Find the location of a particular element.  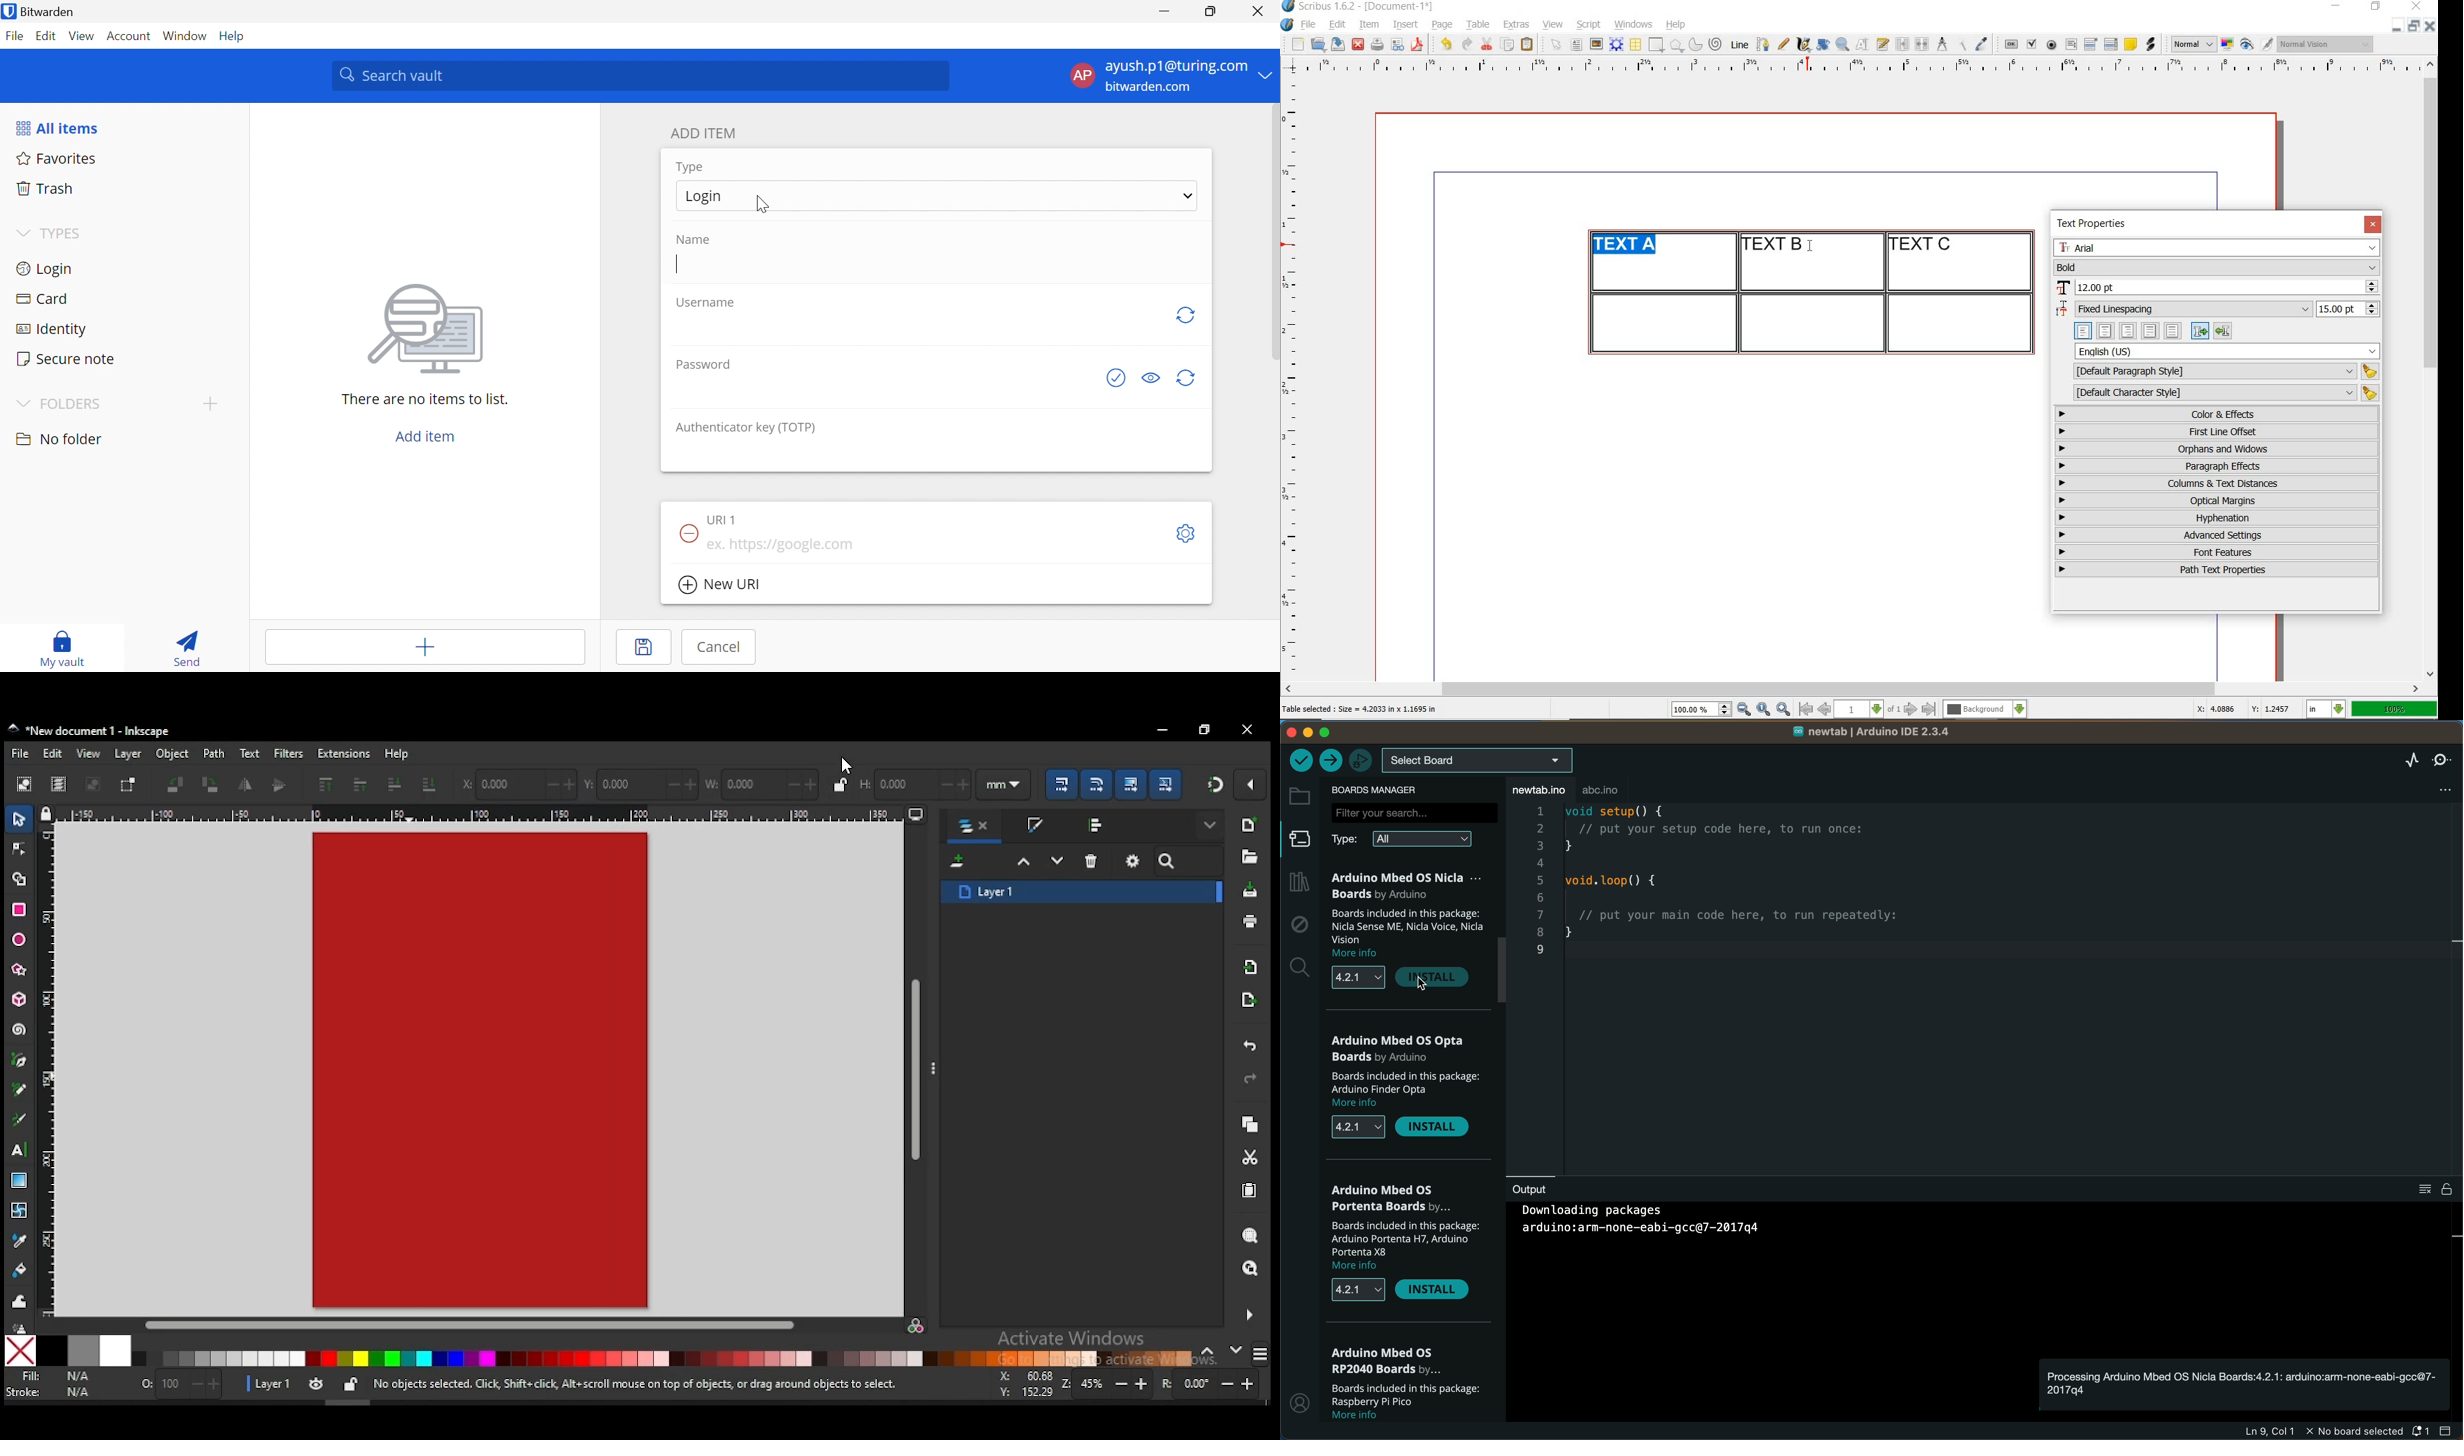

calligraphic line is located at coordinates (1805, 44).